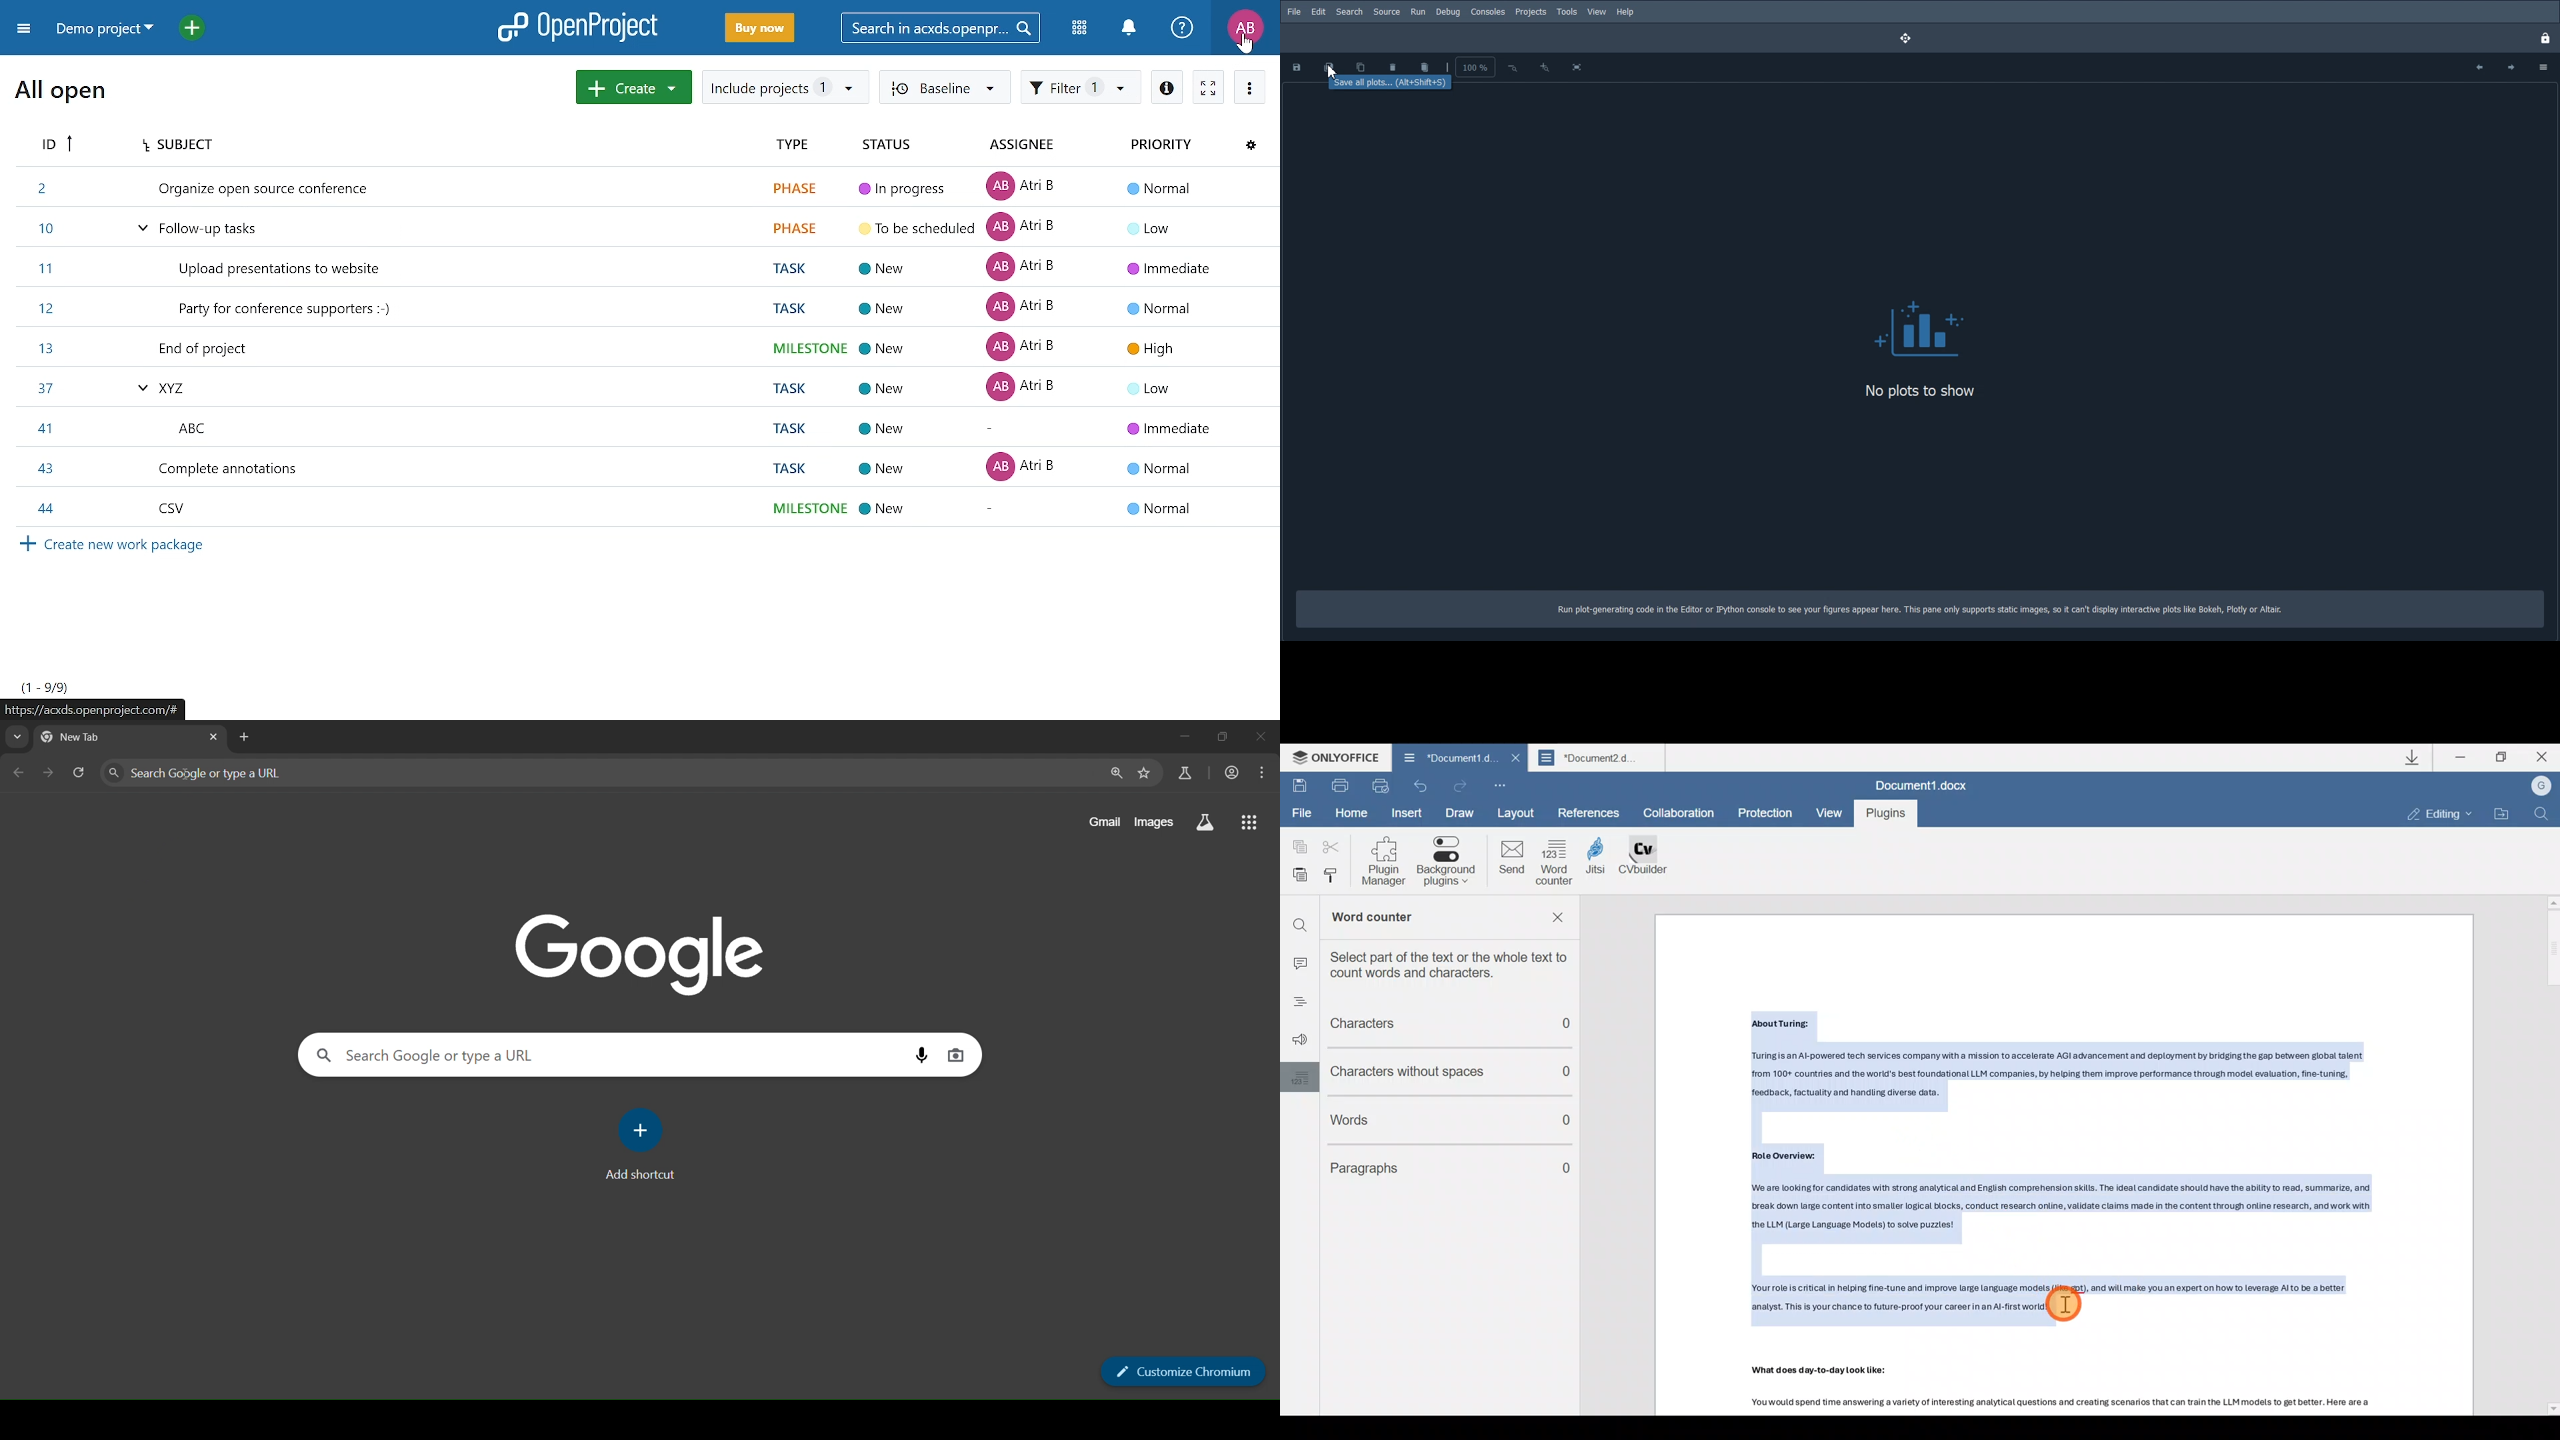 The height and width of the screenshot is (1456, 2576). I want to click on File, so click(1301, 813).